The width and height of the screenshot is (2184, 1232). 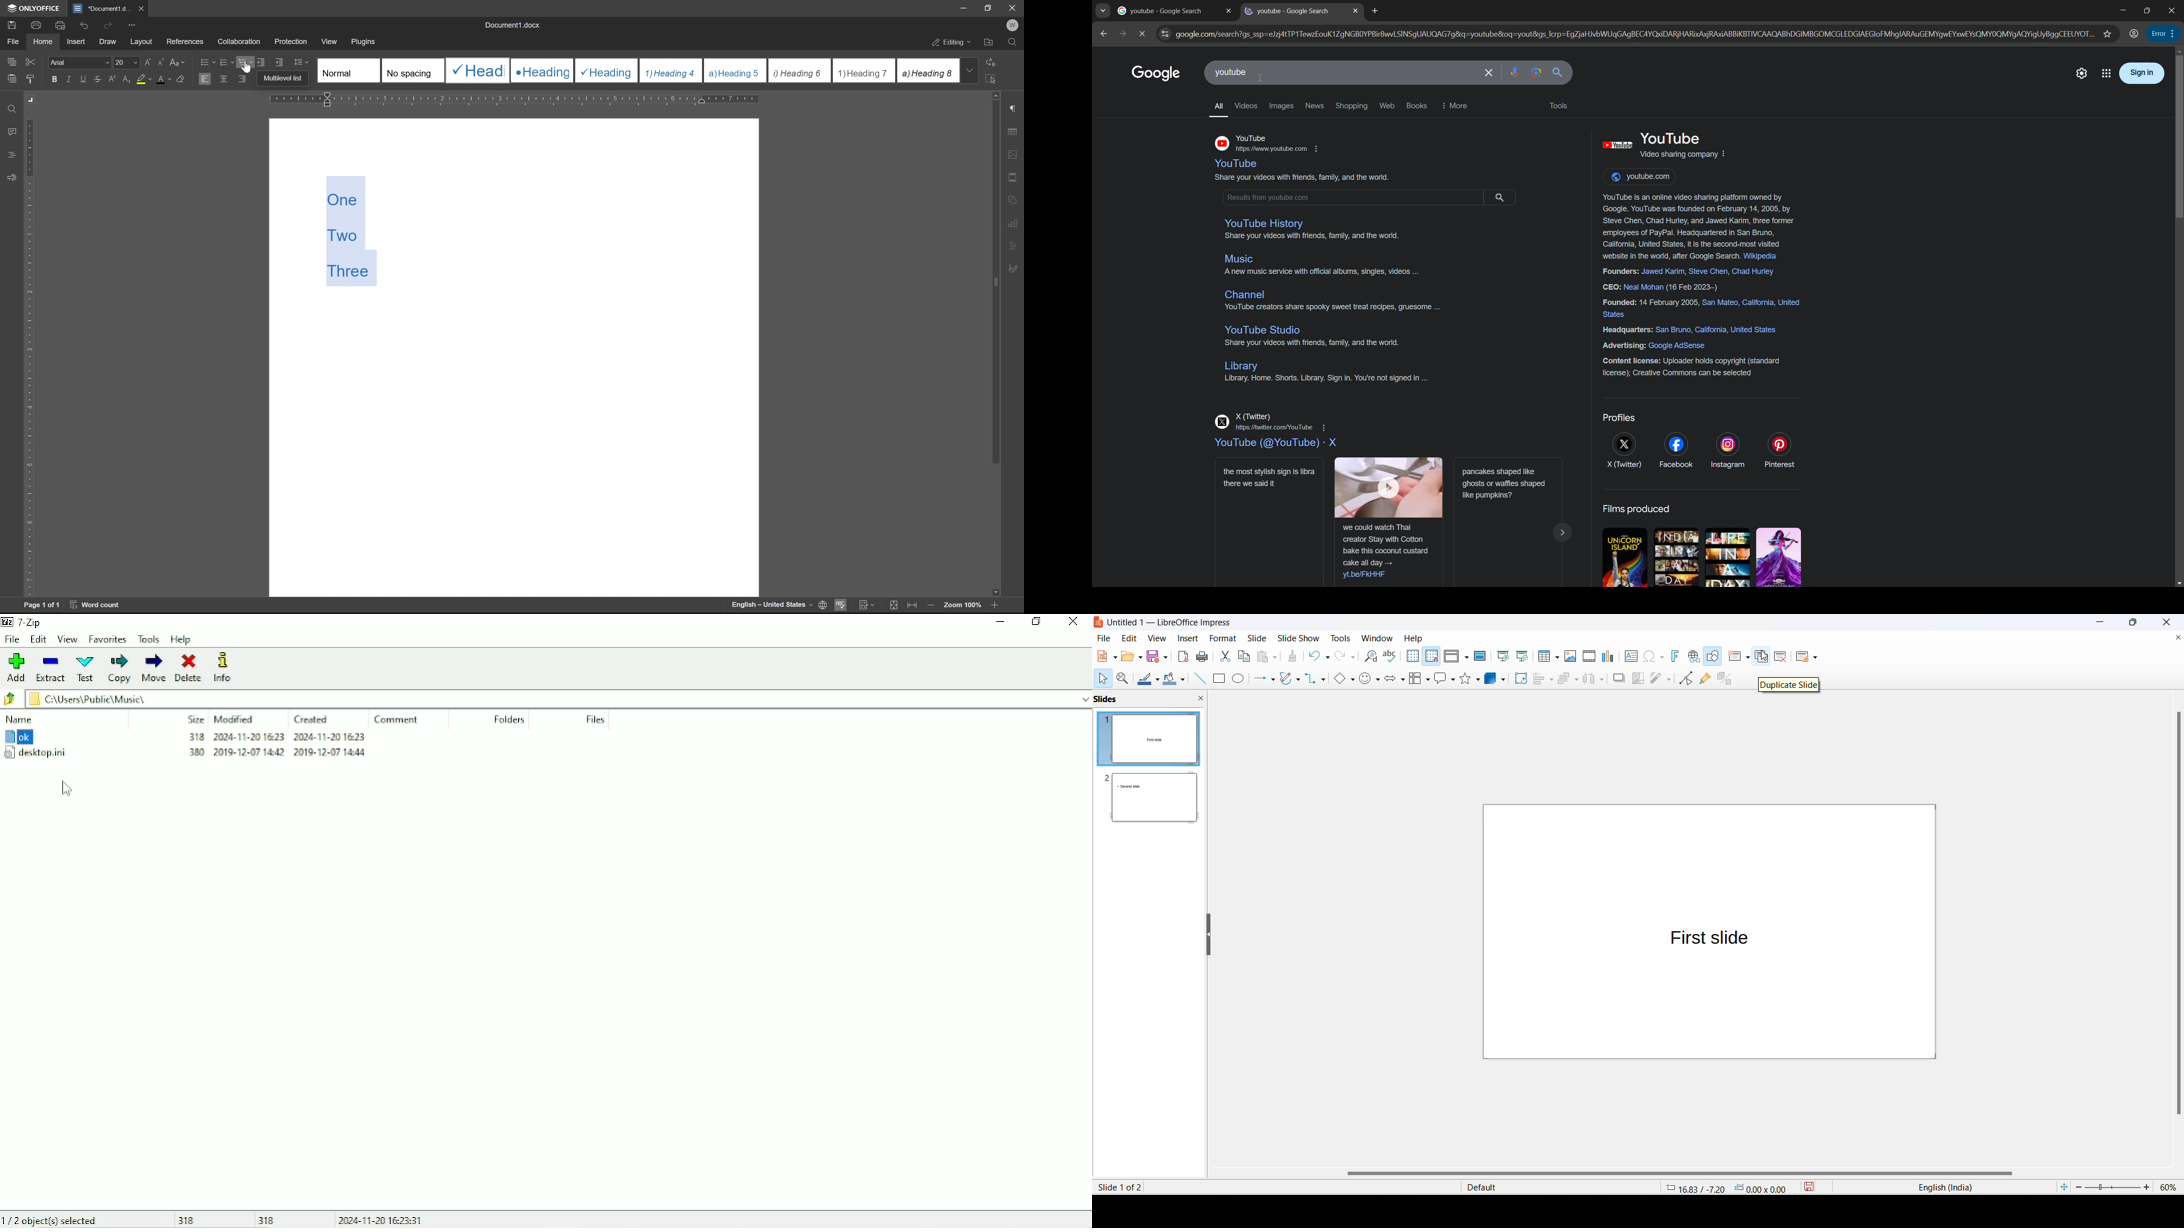 What do you see at coordinates (1734, 679) in the screenshot?
I see `toggle extrusion` at bounding box center [1734, 679].